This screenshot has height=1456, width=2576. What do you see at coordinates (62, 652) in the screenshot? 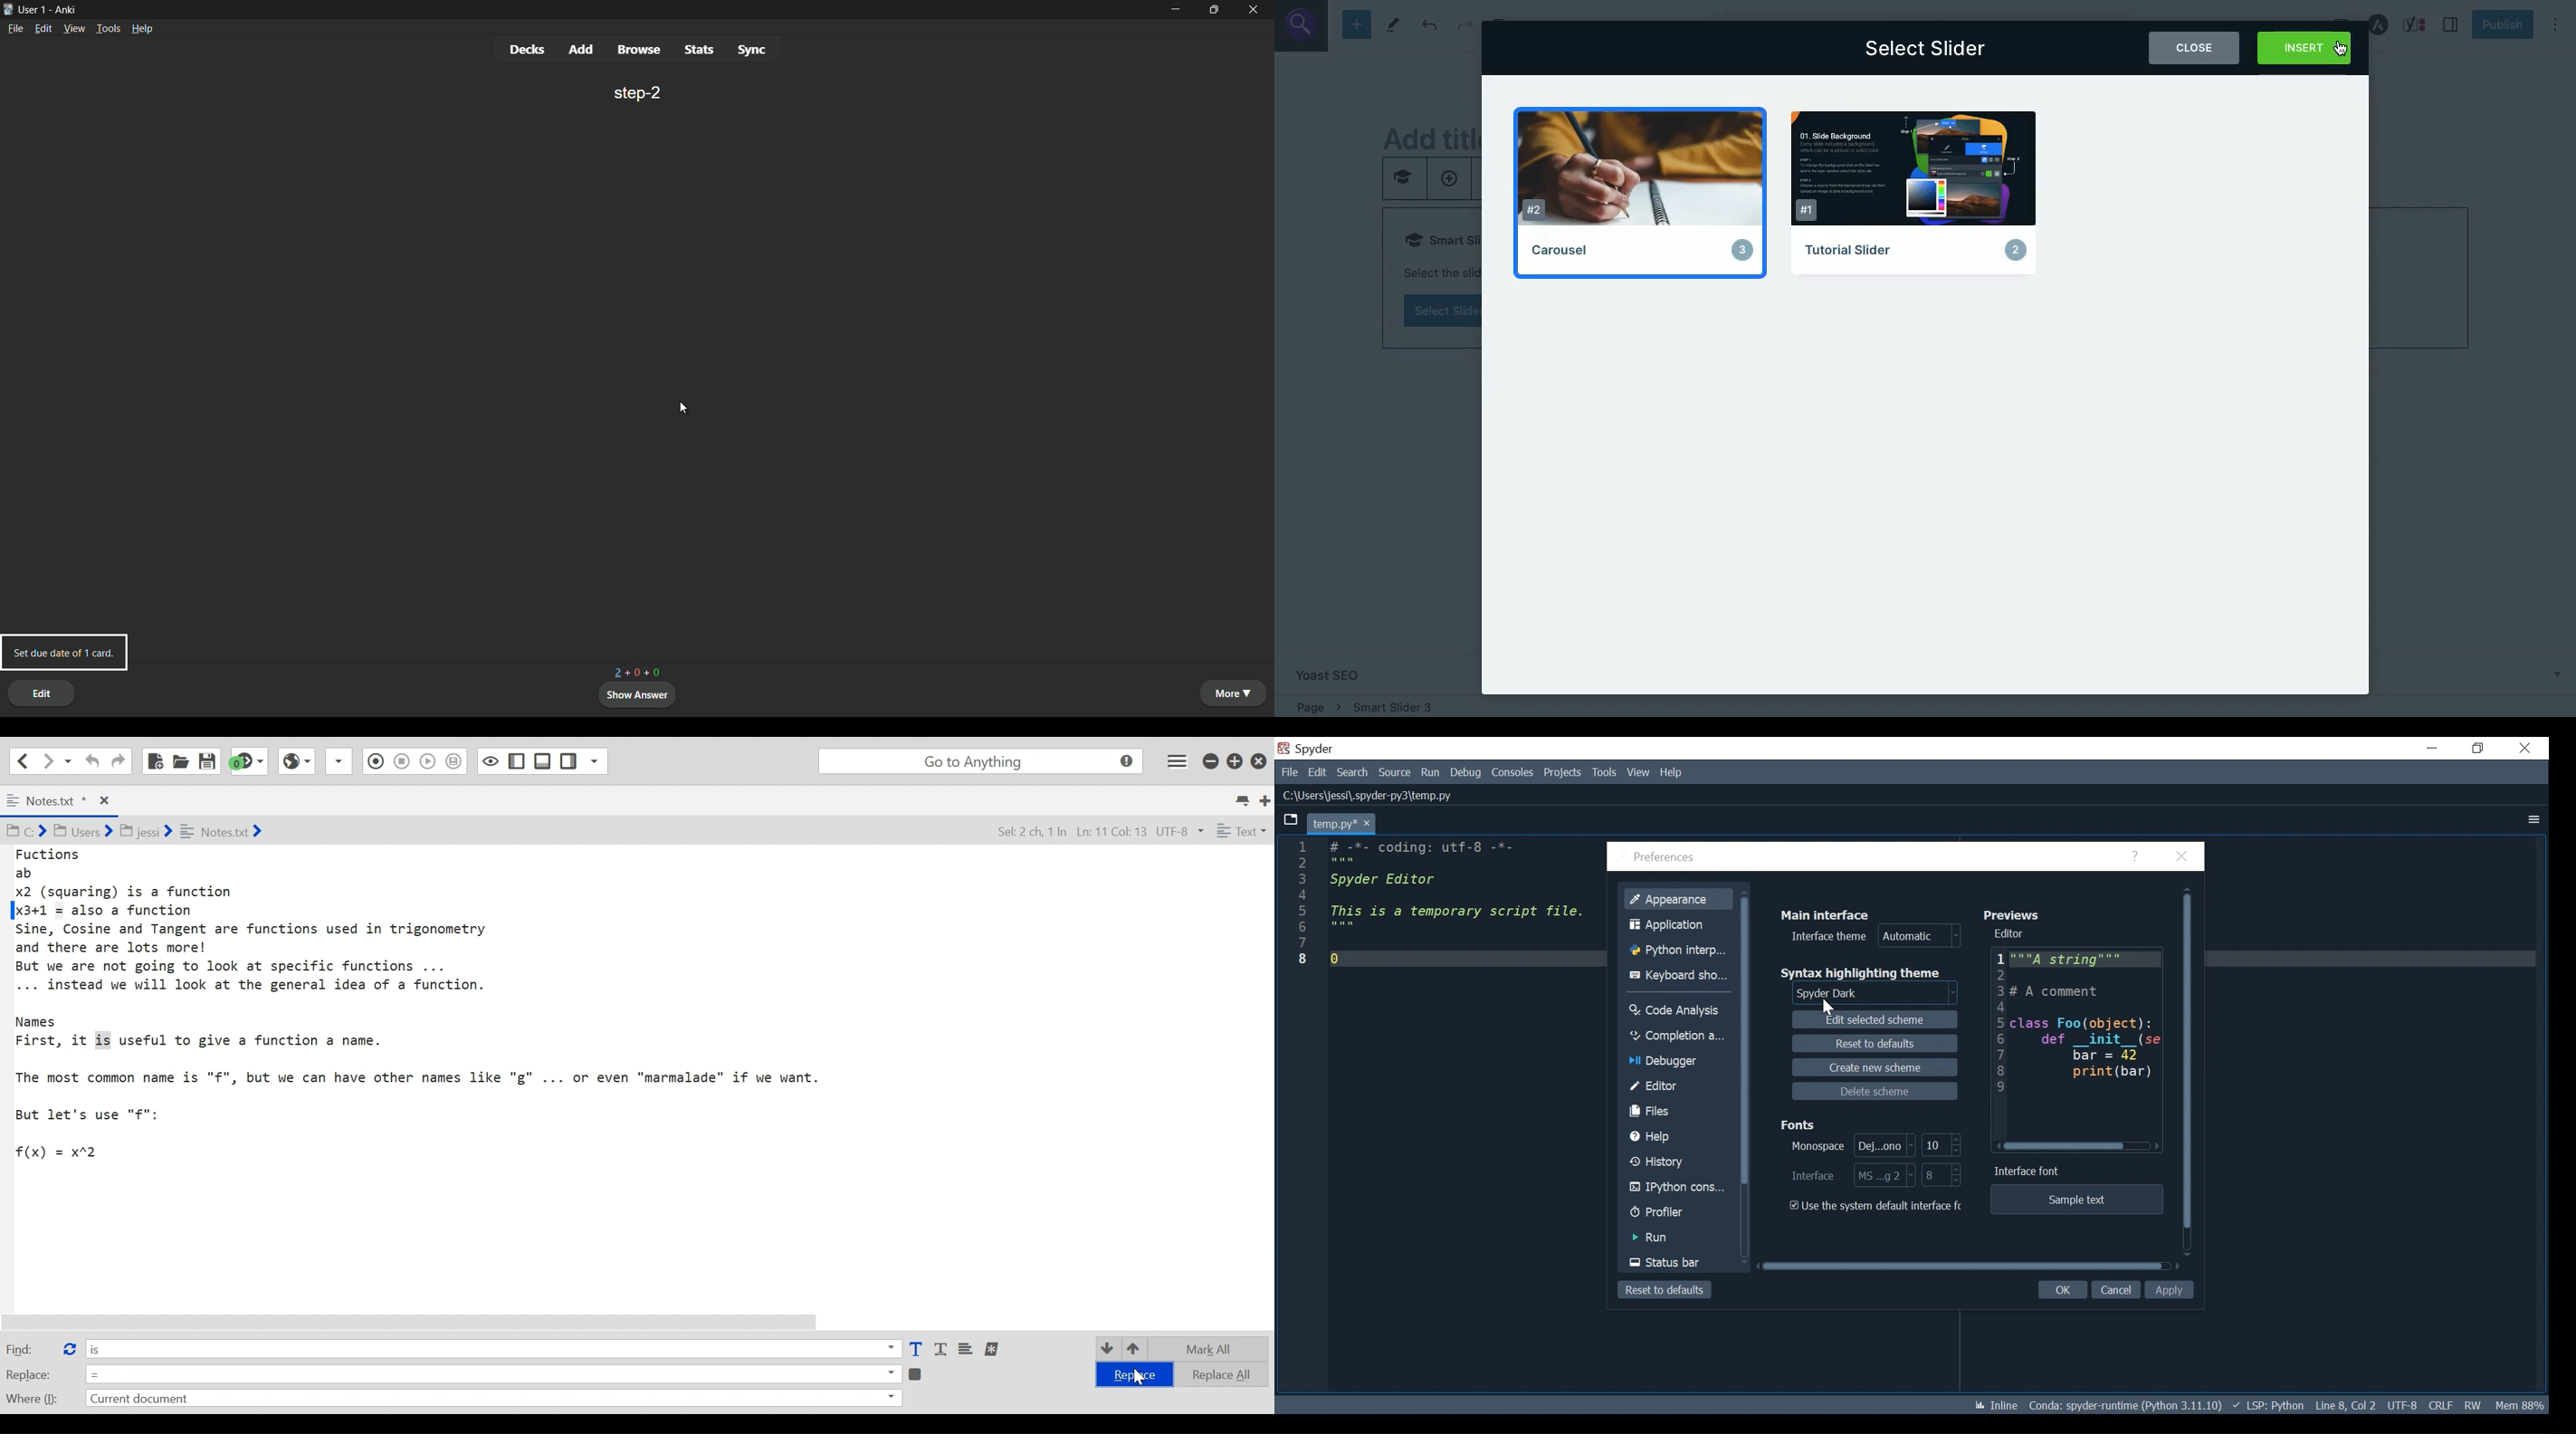
I see `set due date of 1 card pop up` at bounding box center [62, 652].